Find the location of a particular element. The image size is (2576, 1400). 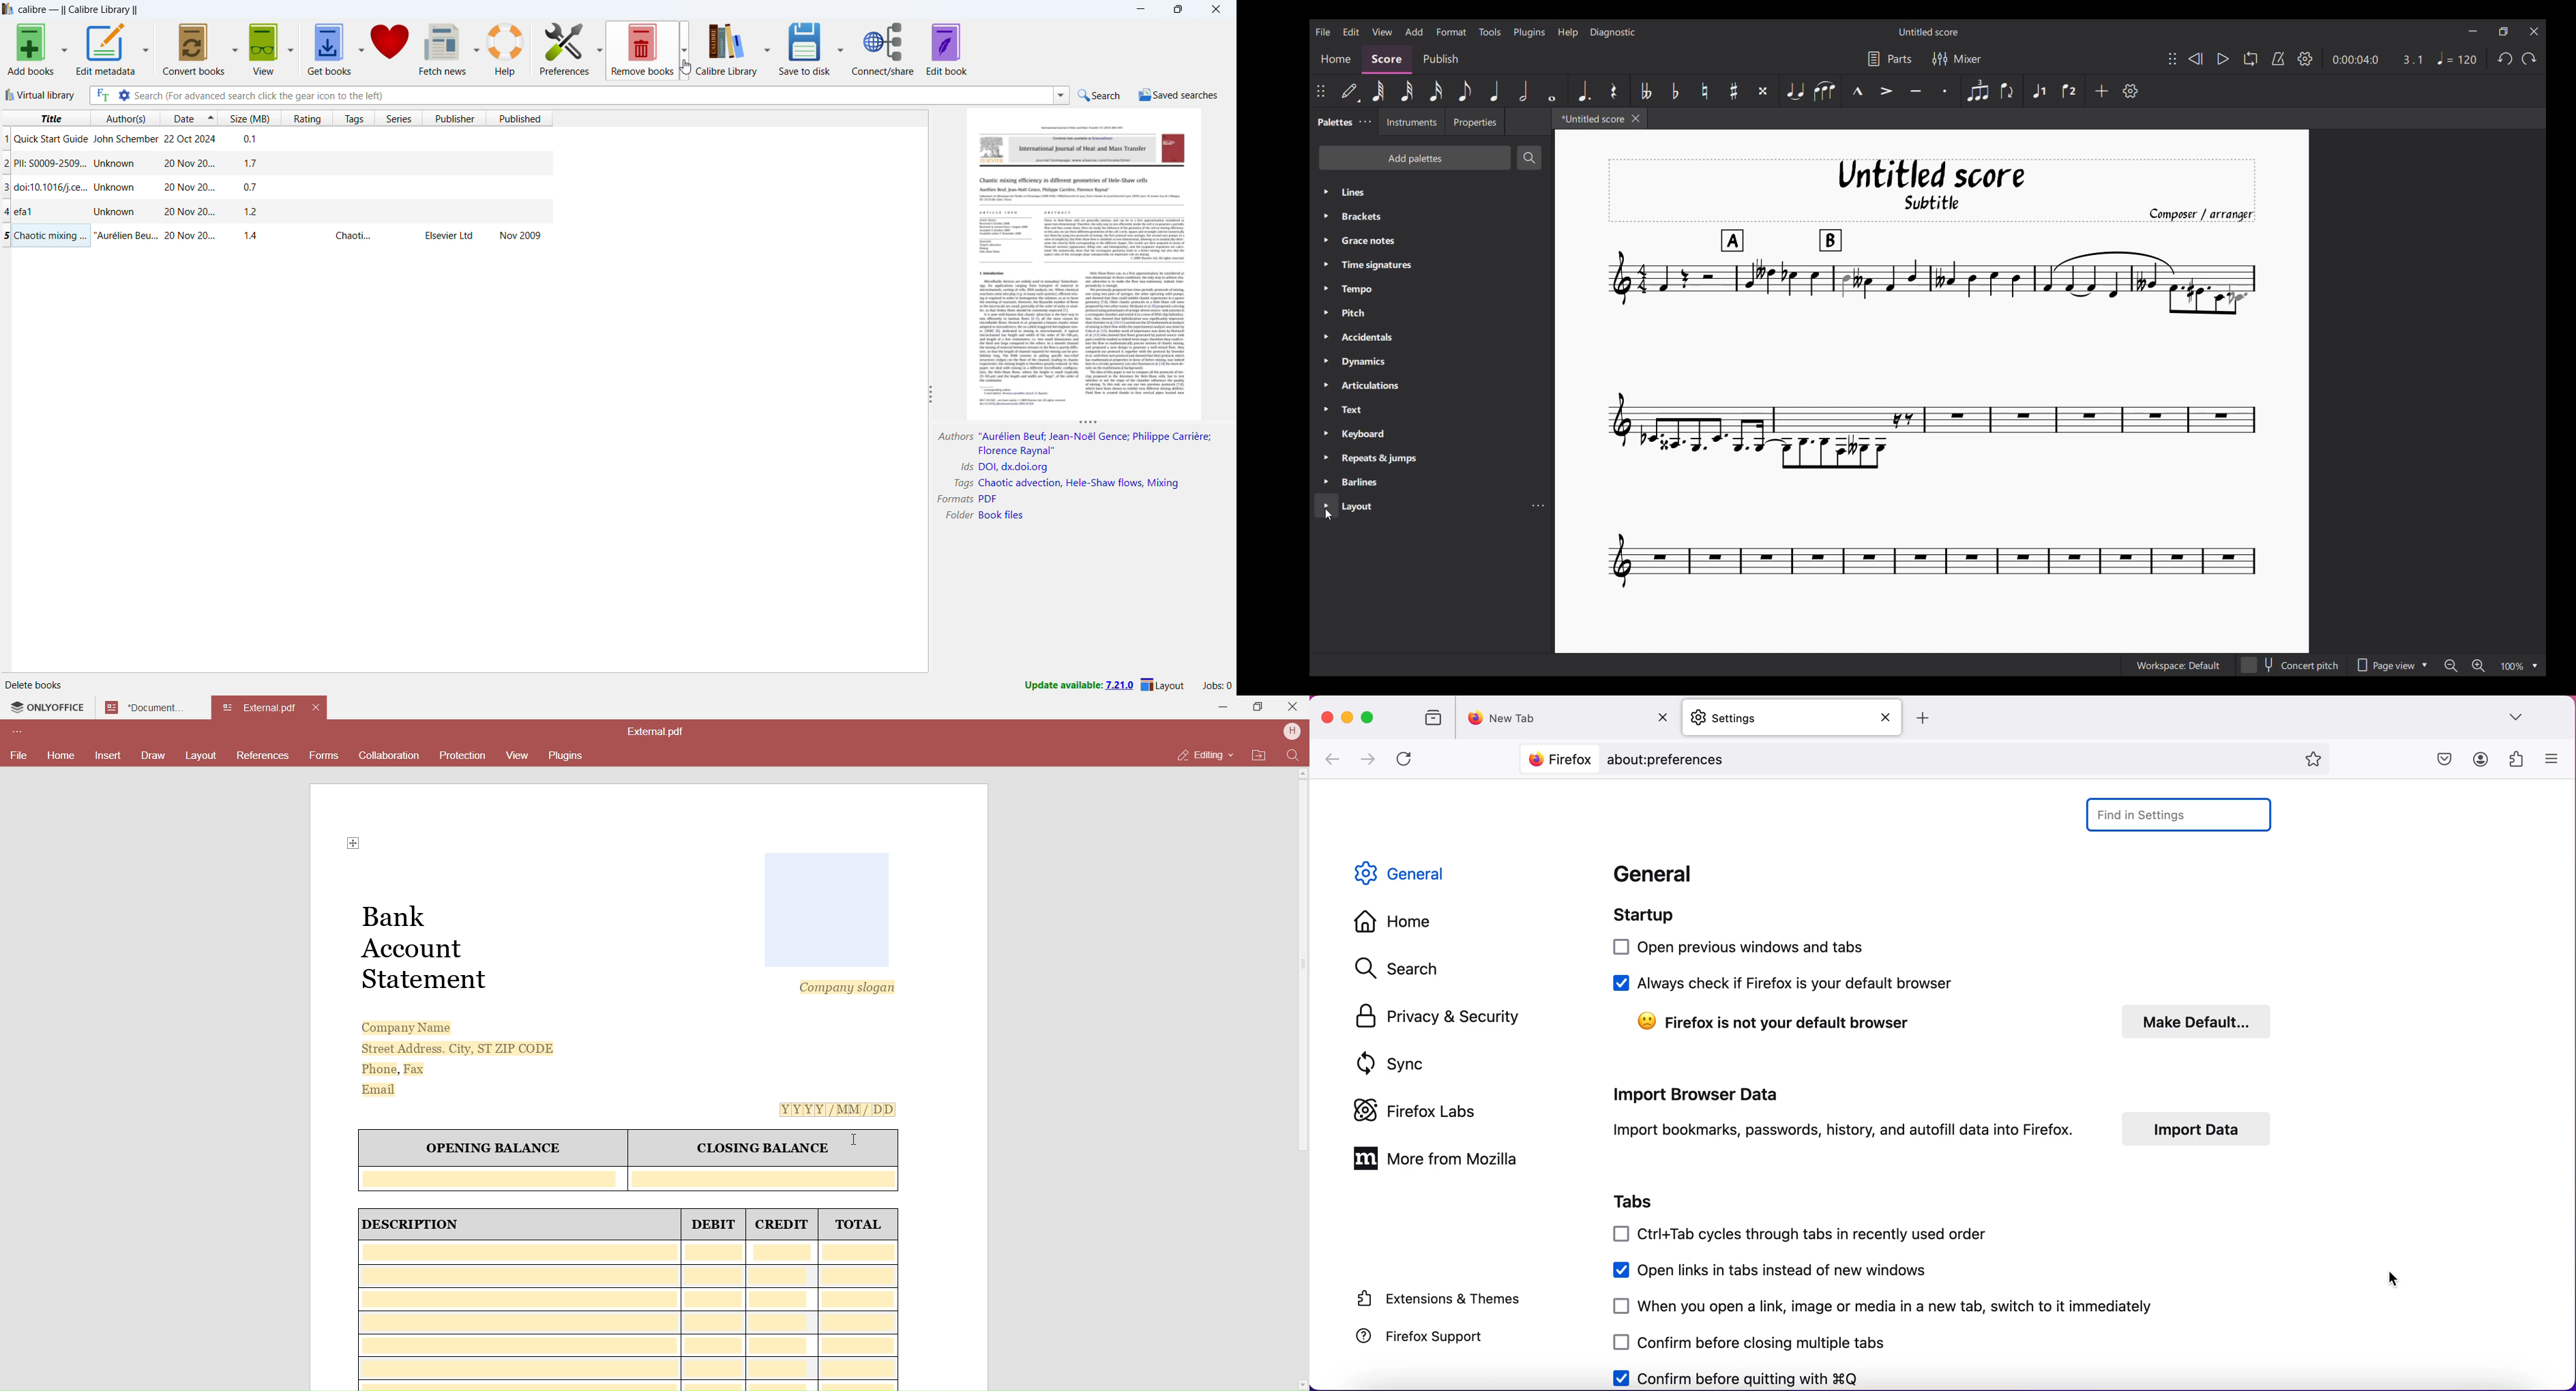

fetch news is located at coordinates (443, 50).